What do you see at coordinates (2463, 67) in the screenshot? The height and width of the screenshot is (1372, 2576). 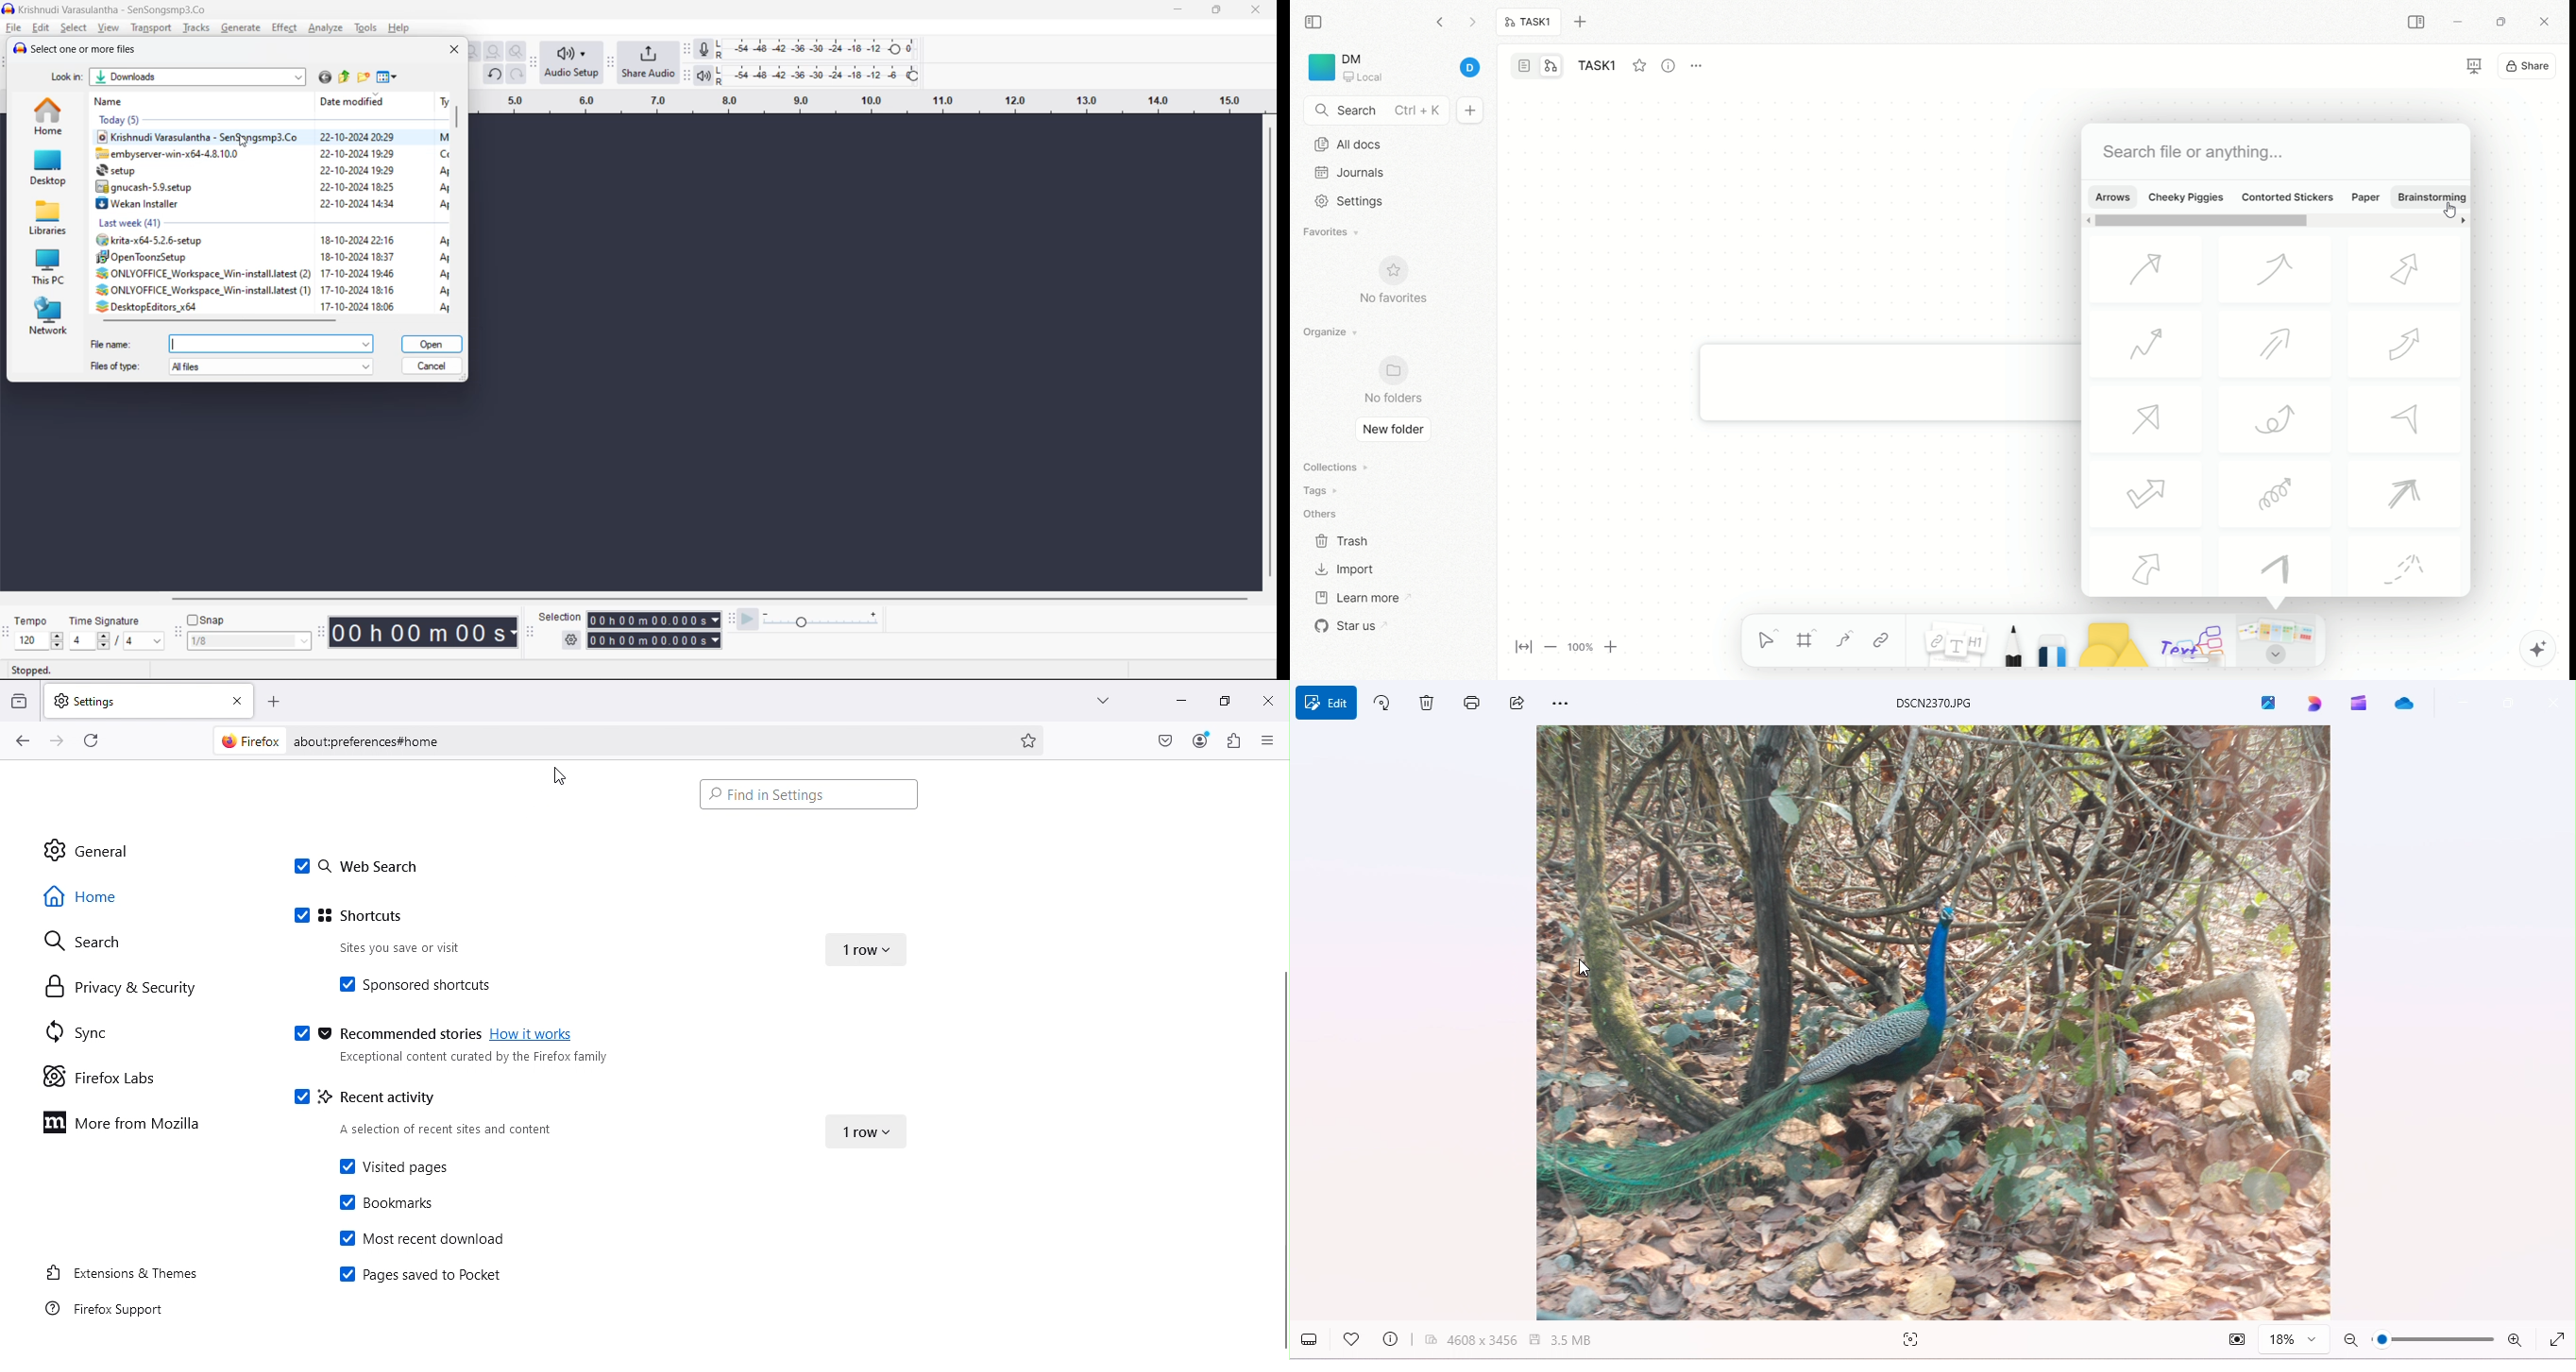 I see `view` at bounding box center [2463, 67].